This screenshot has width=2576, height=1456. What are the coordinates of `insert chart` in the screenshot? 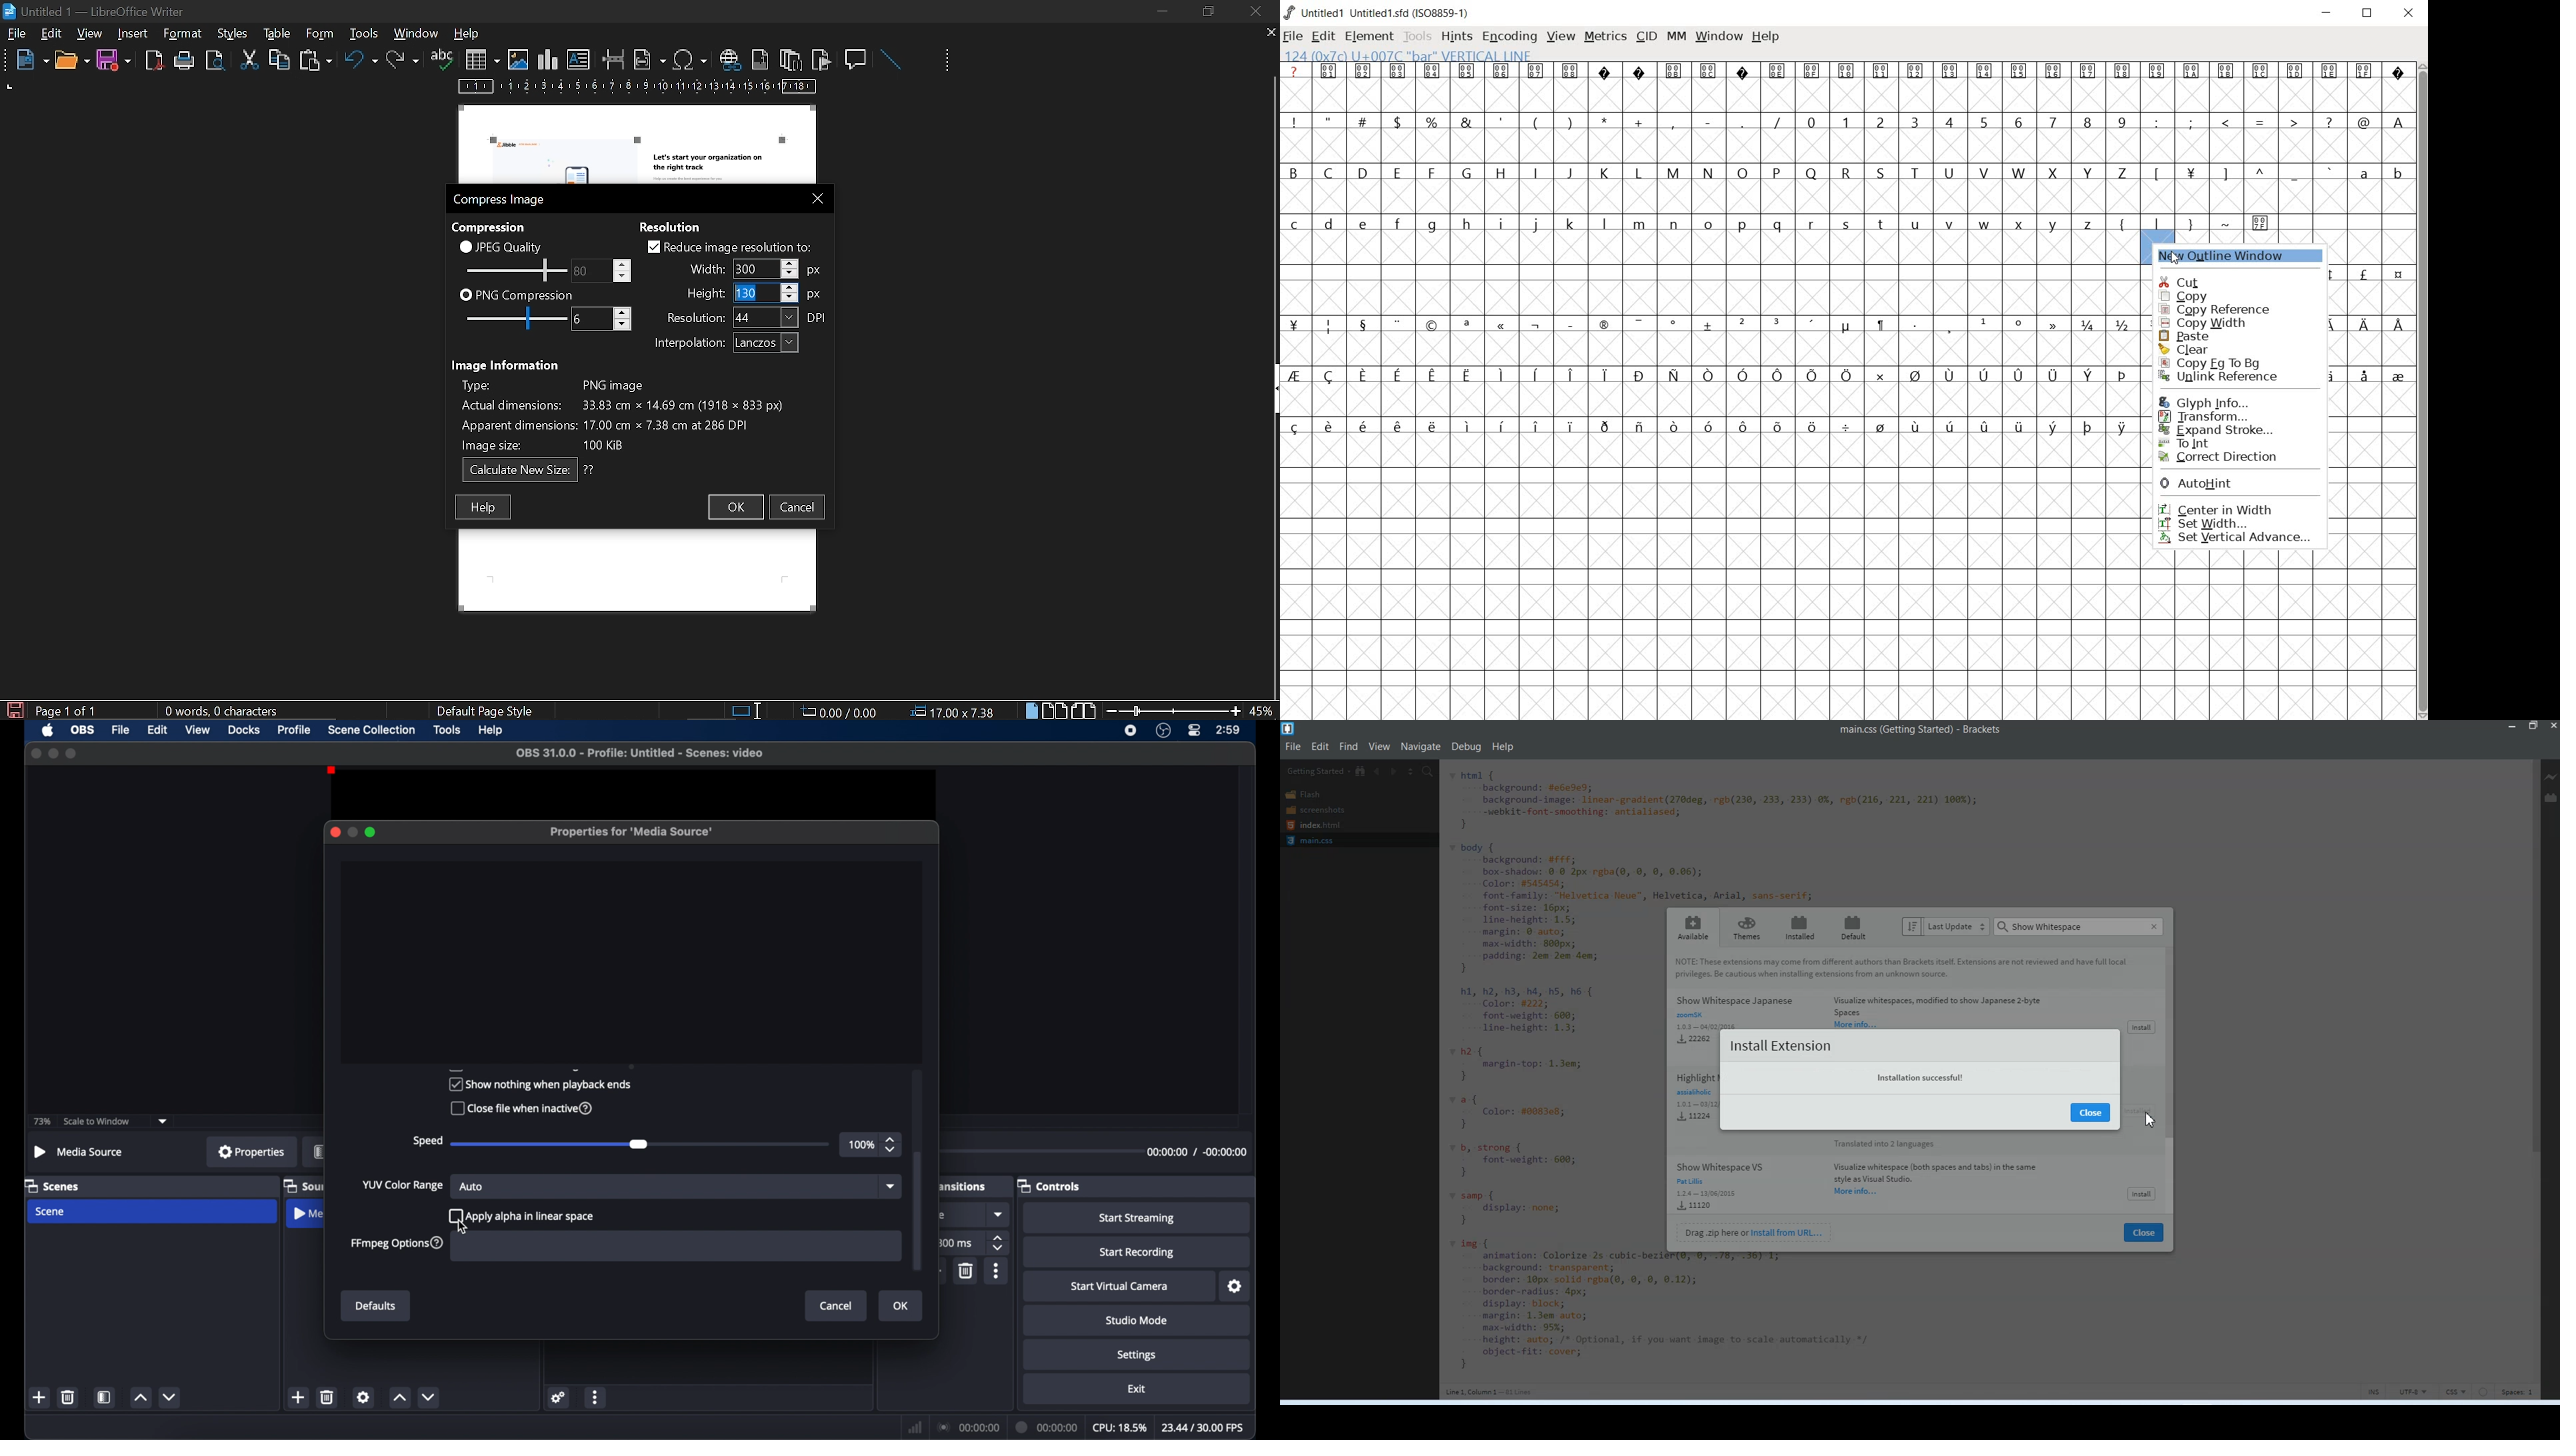 It's located at (548, 60).